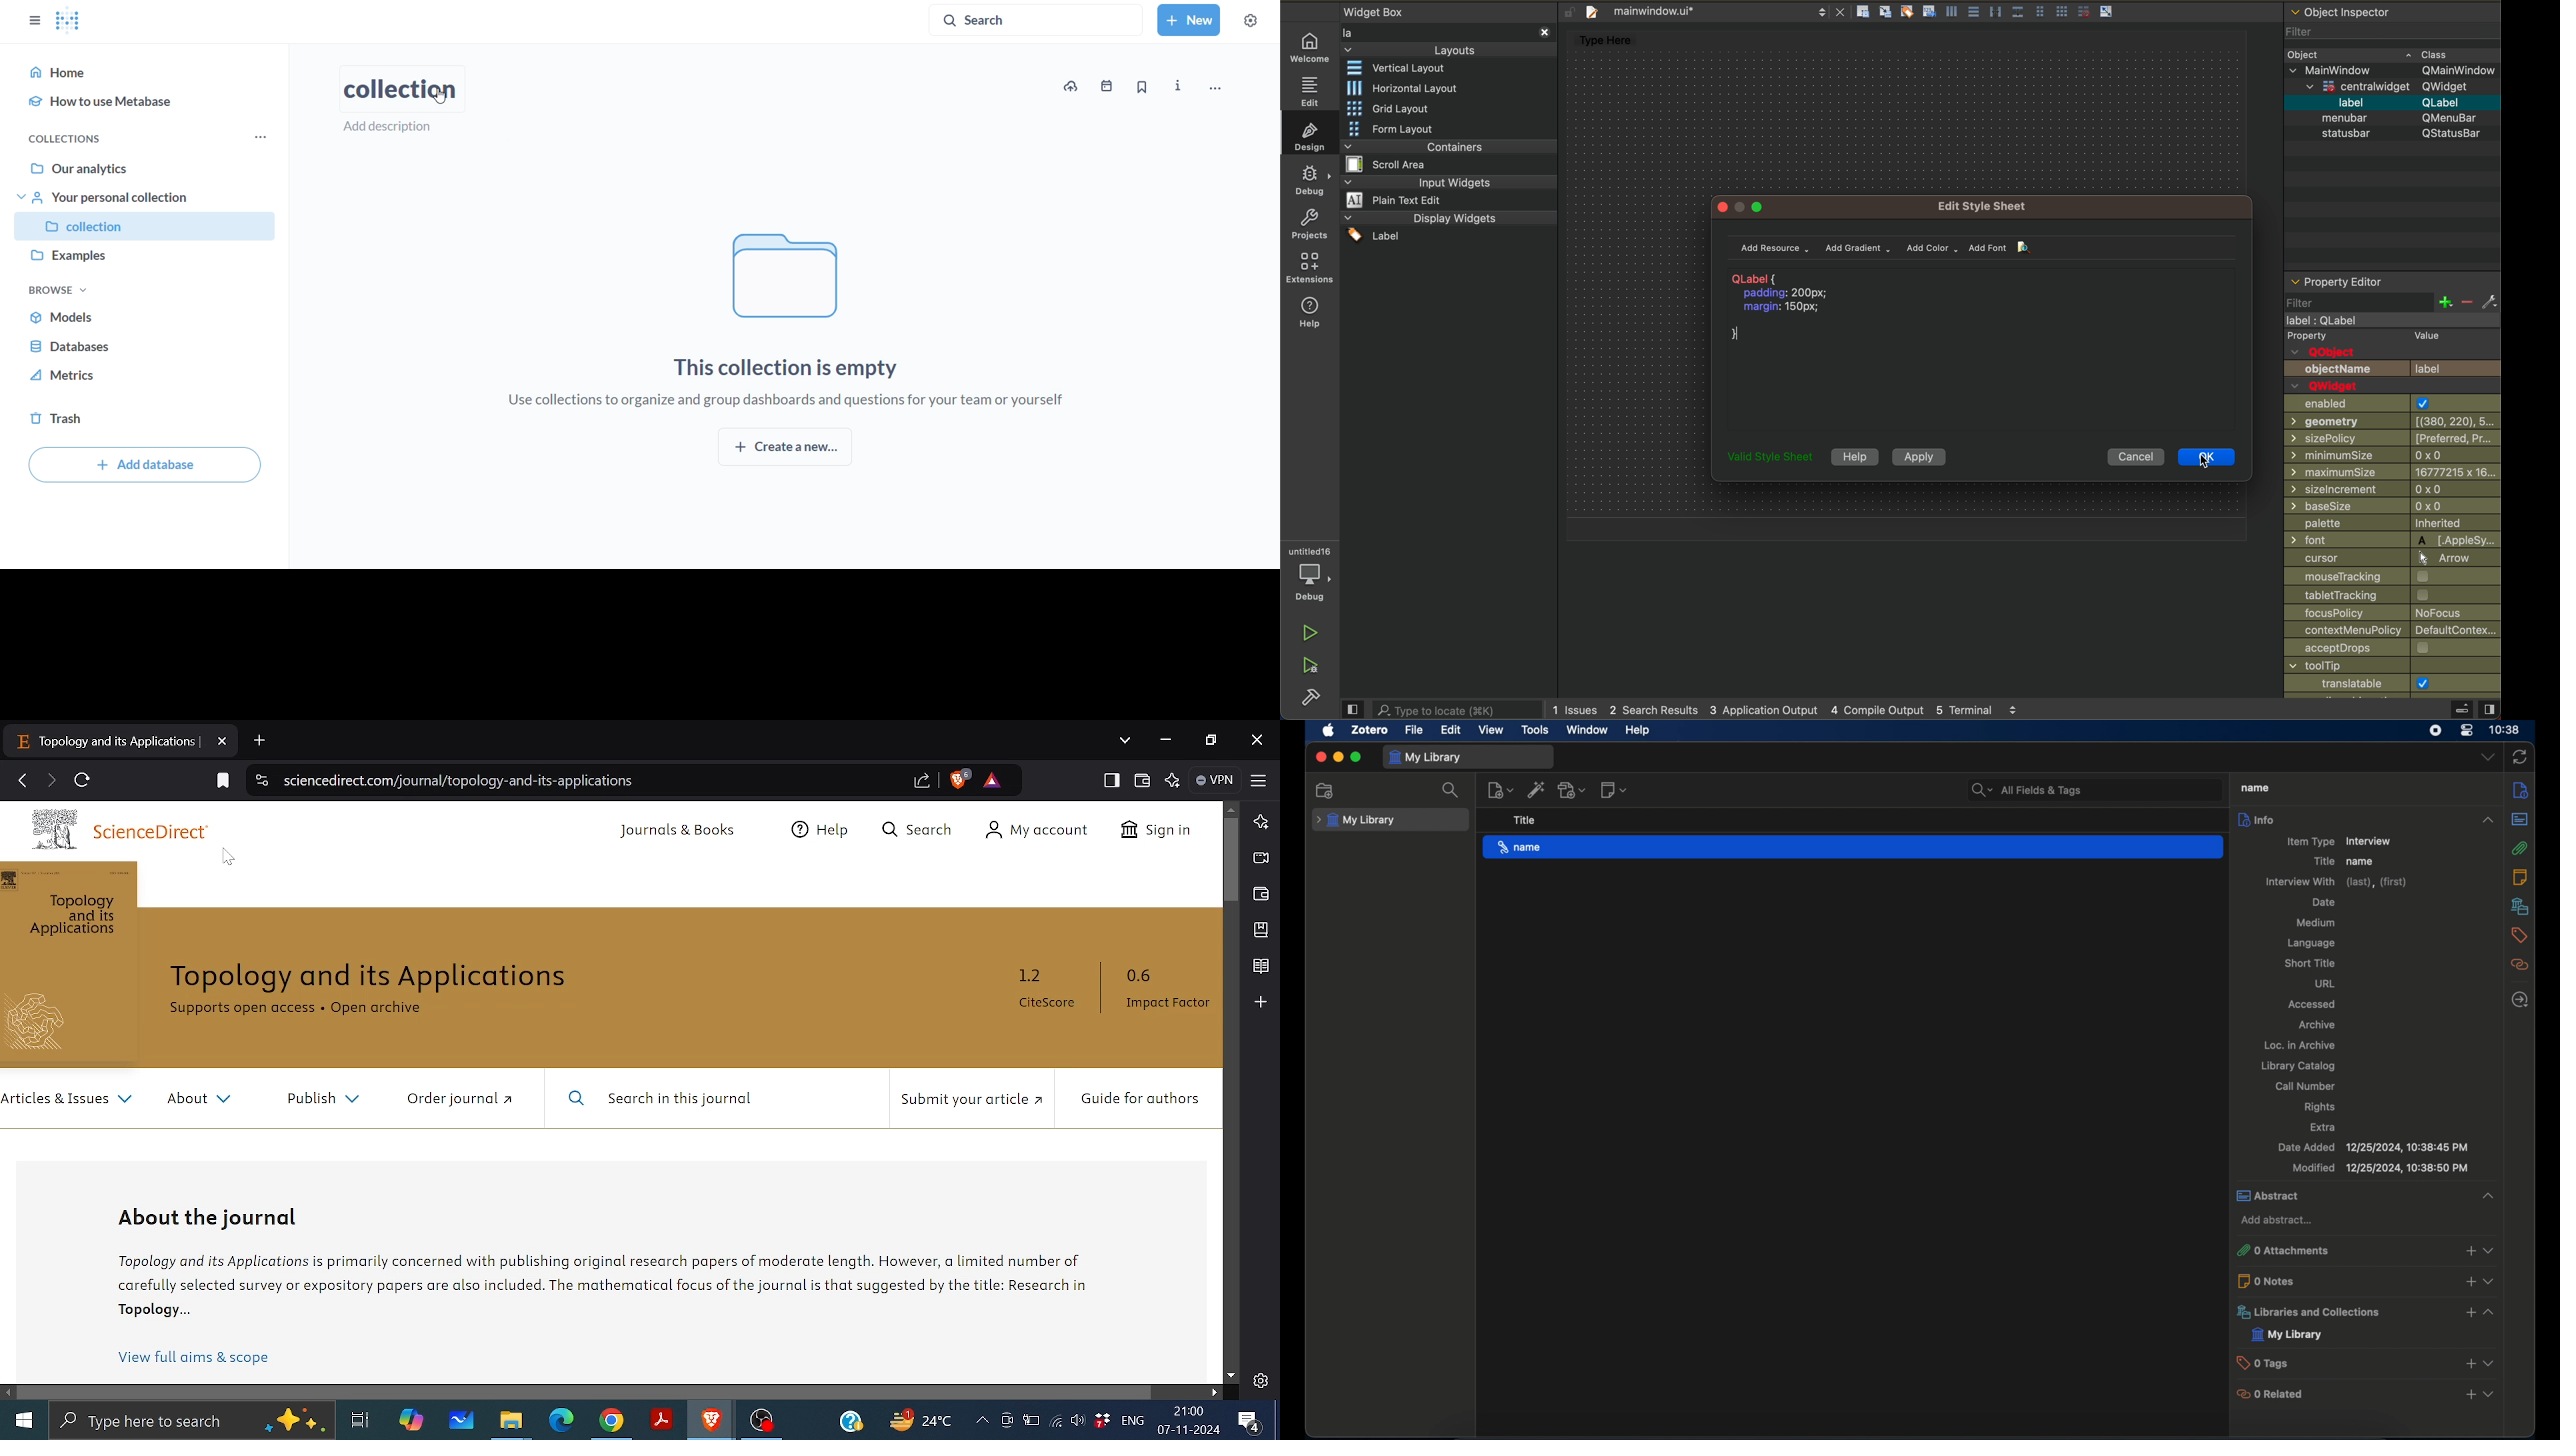 Image resolution: width=2576 pixels, height=1456 pixels. Describe the element at coordinates (2489, 757) in the screenshot. I see `dropdown` at that location.